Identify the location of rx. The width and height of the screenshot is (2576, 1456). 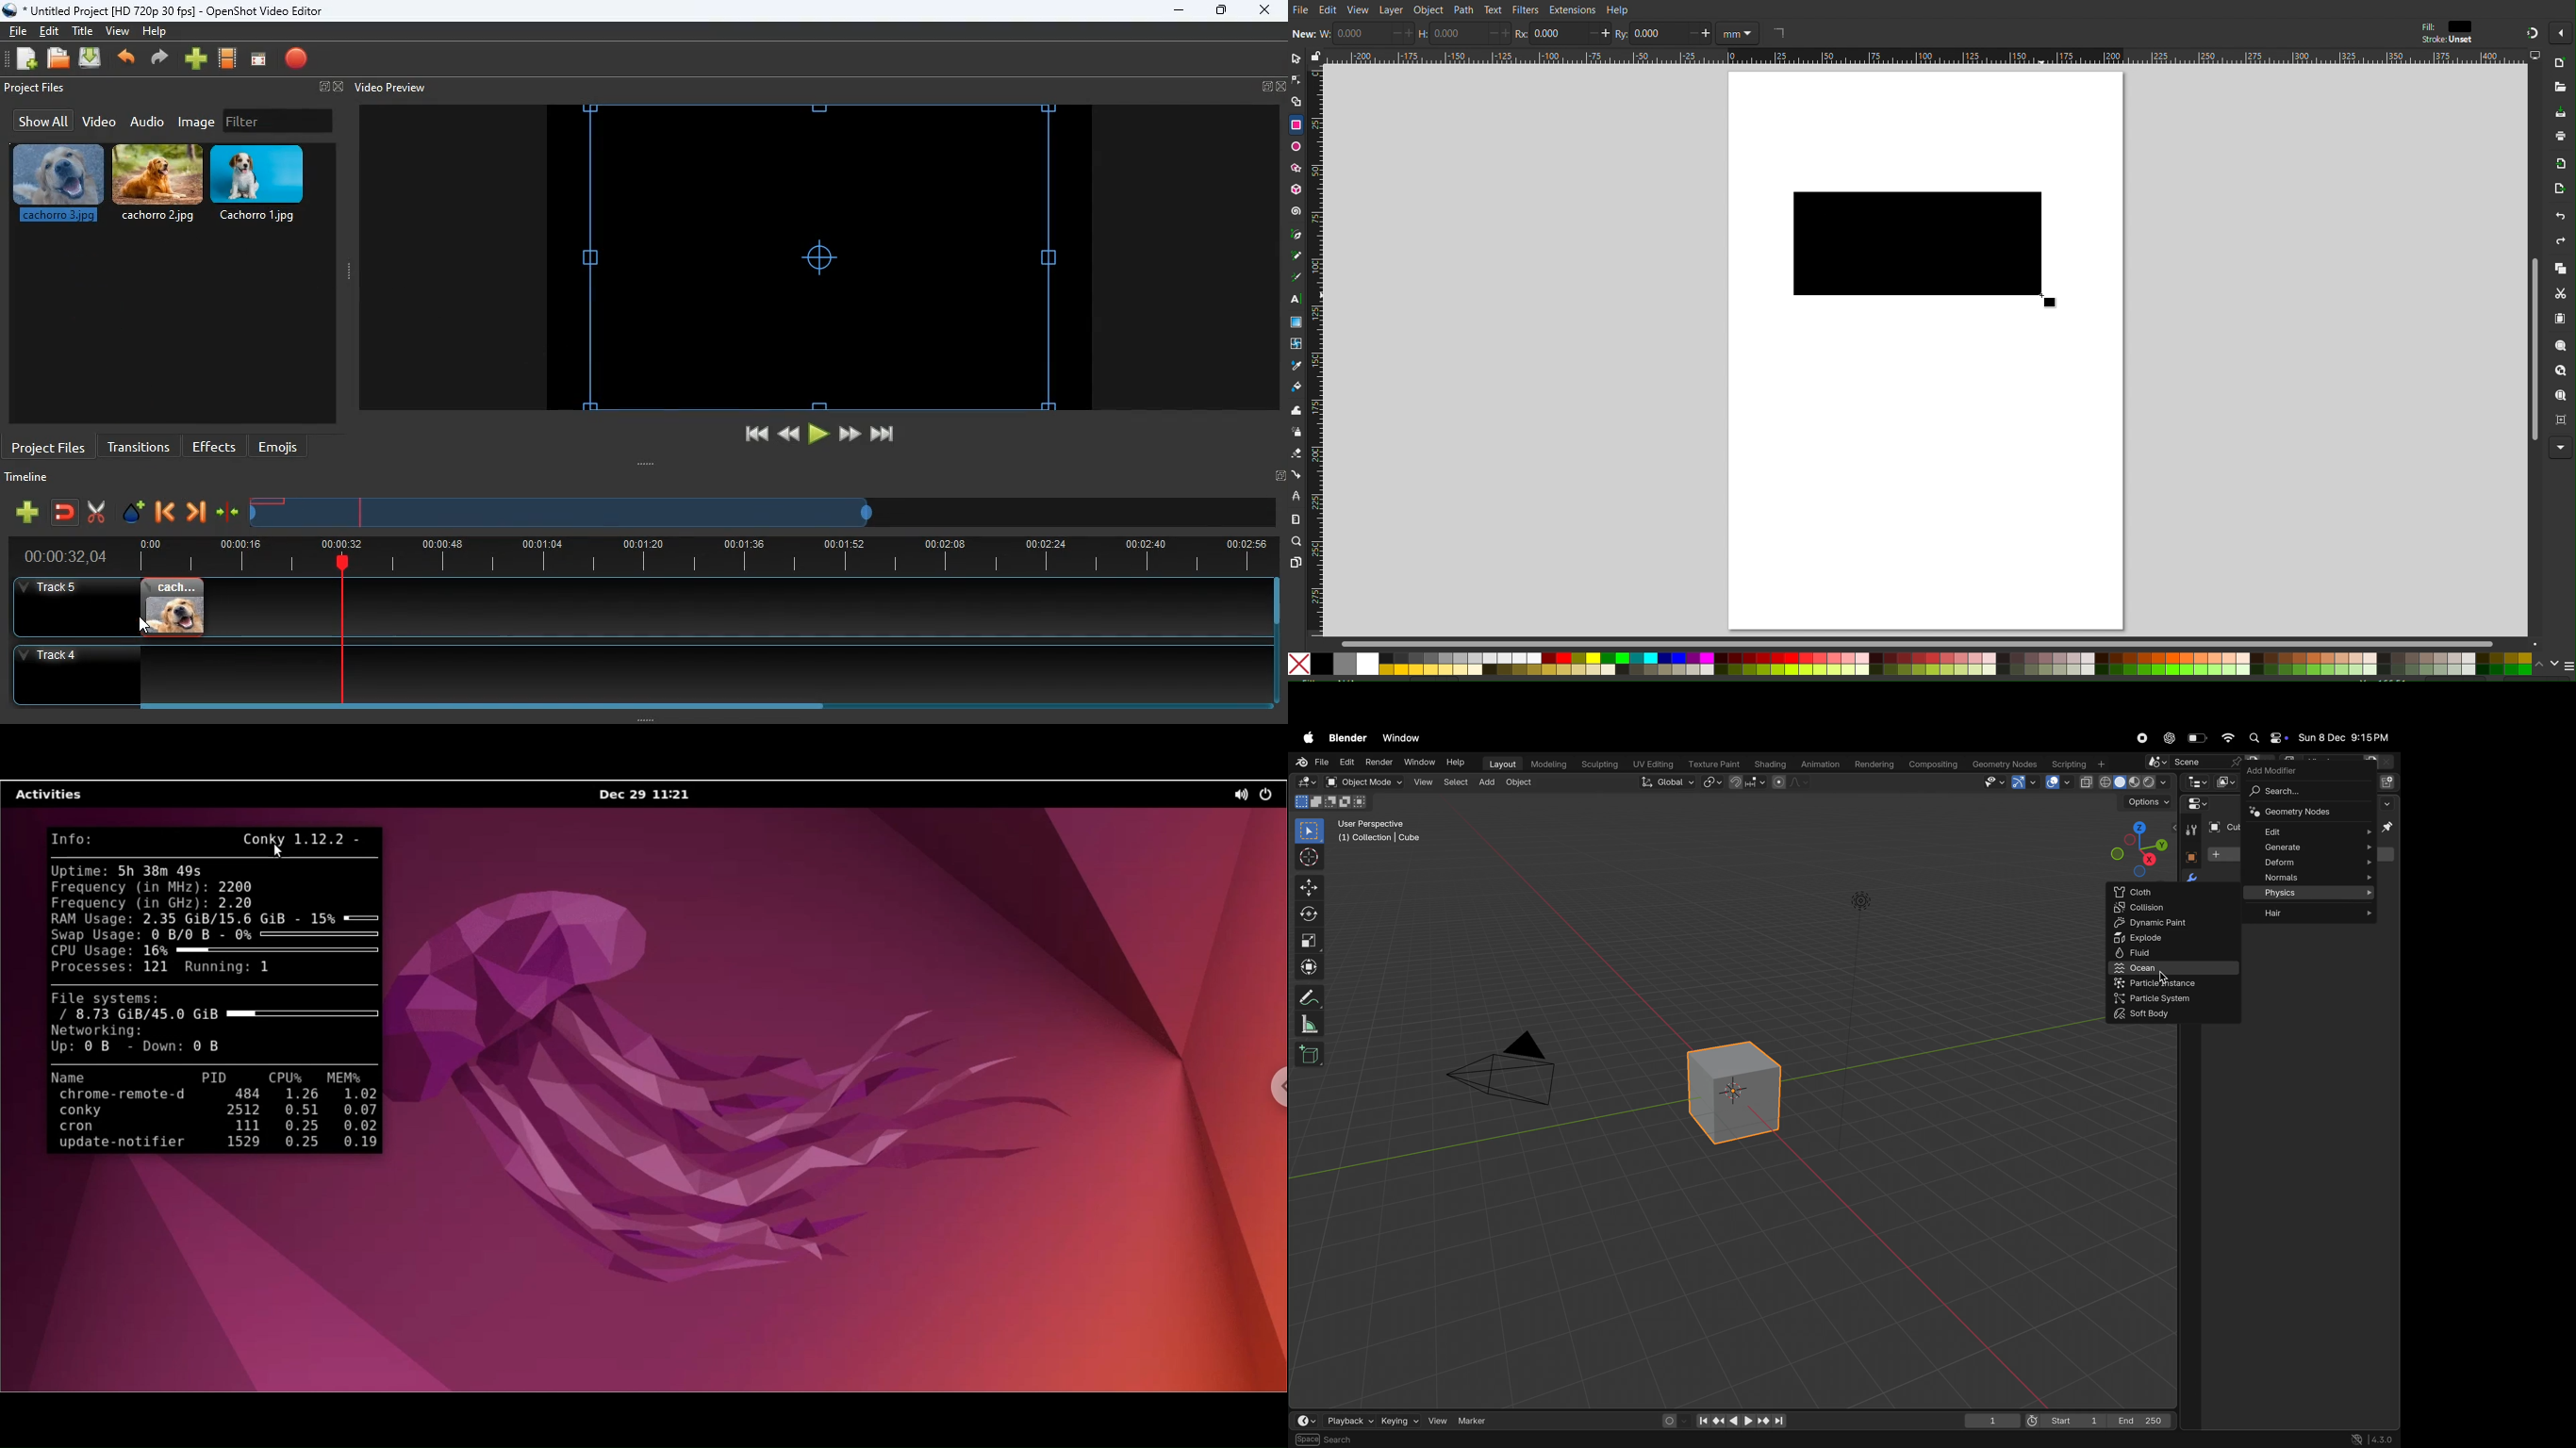
(1521, 34).